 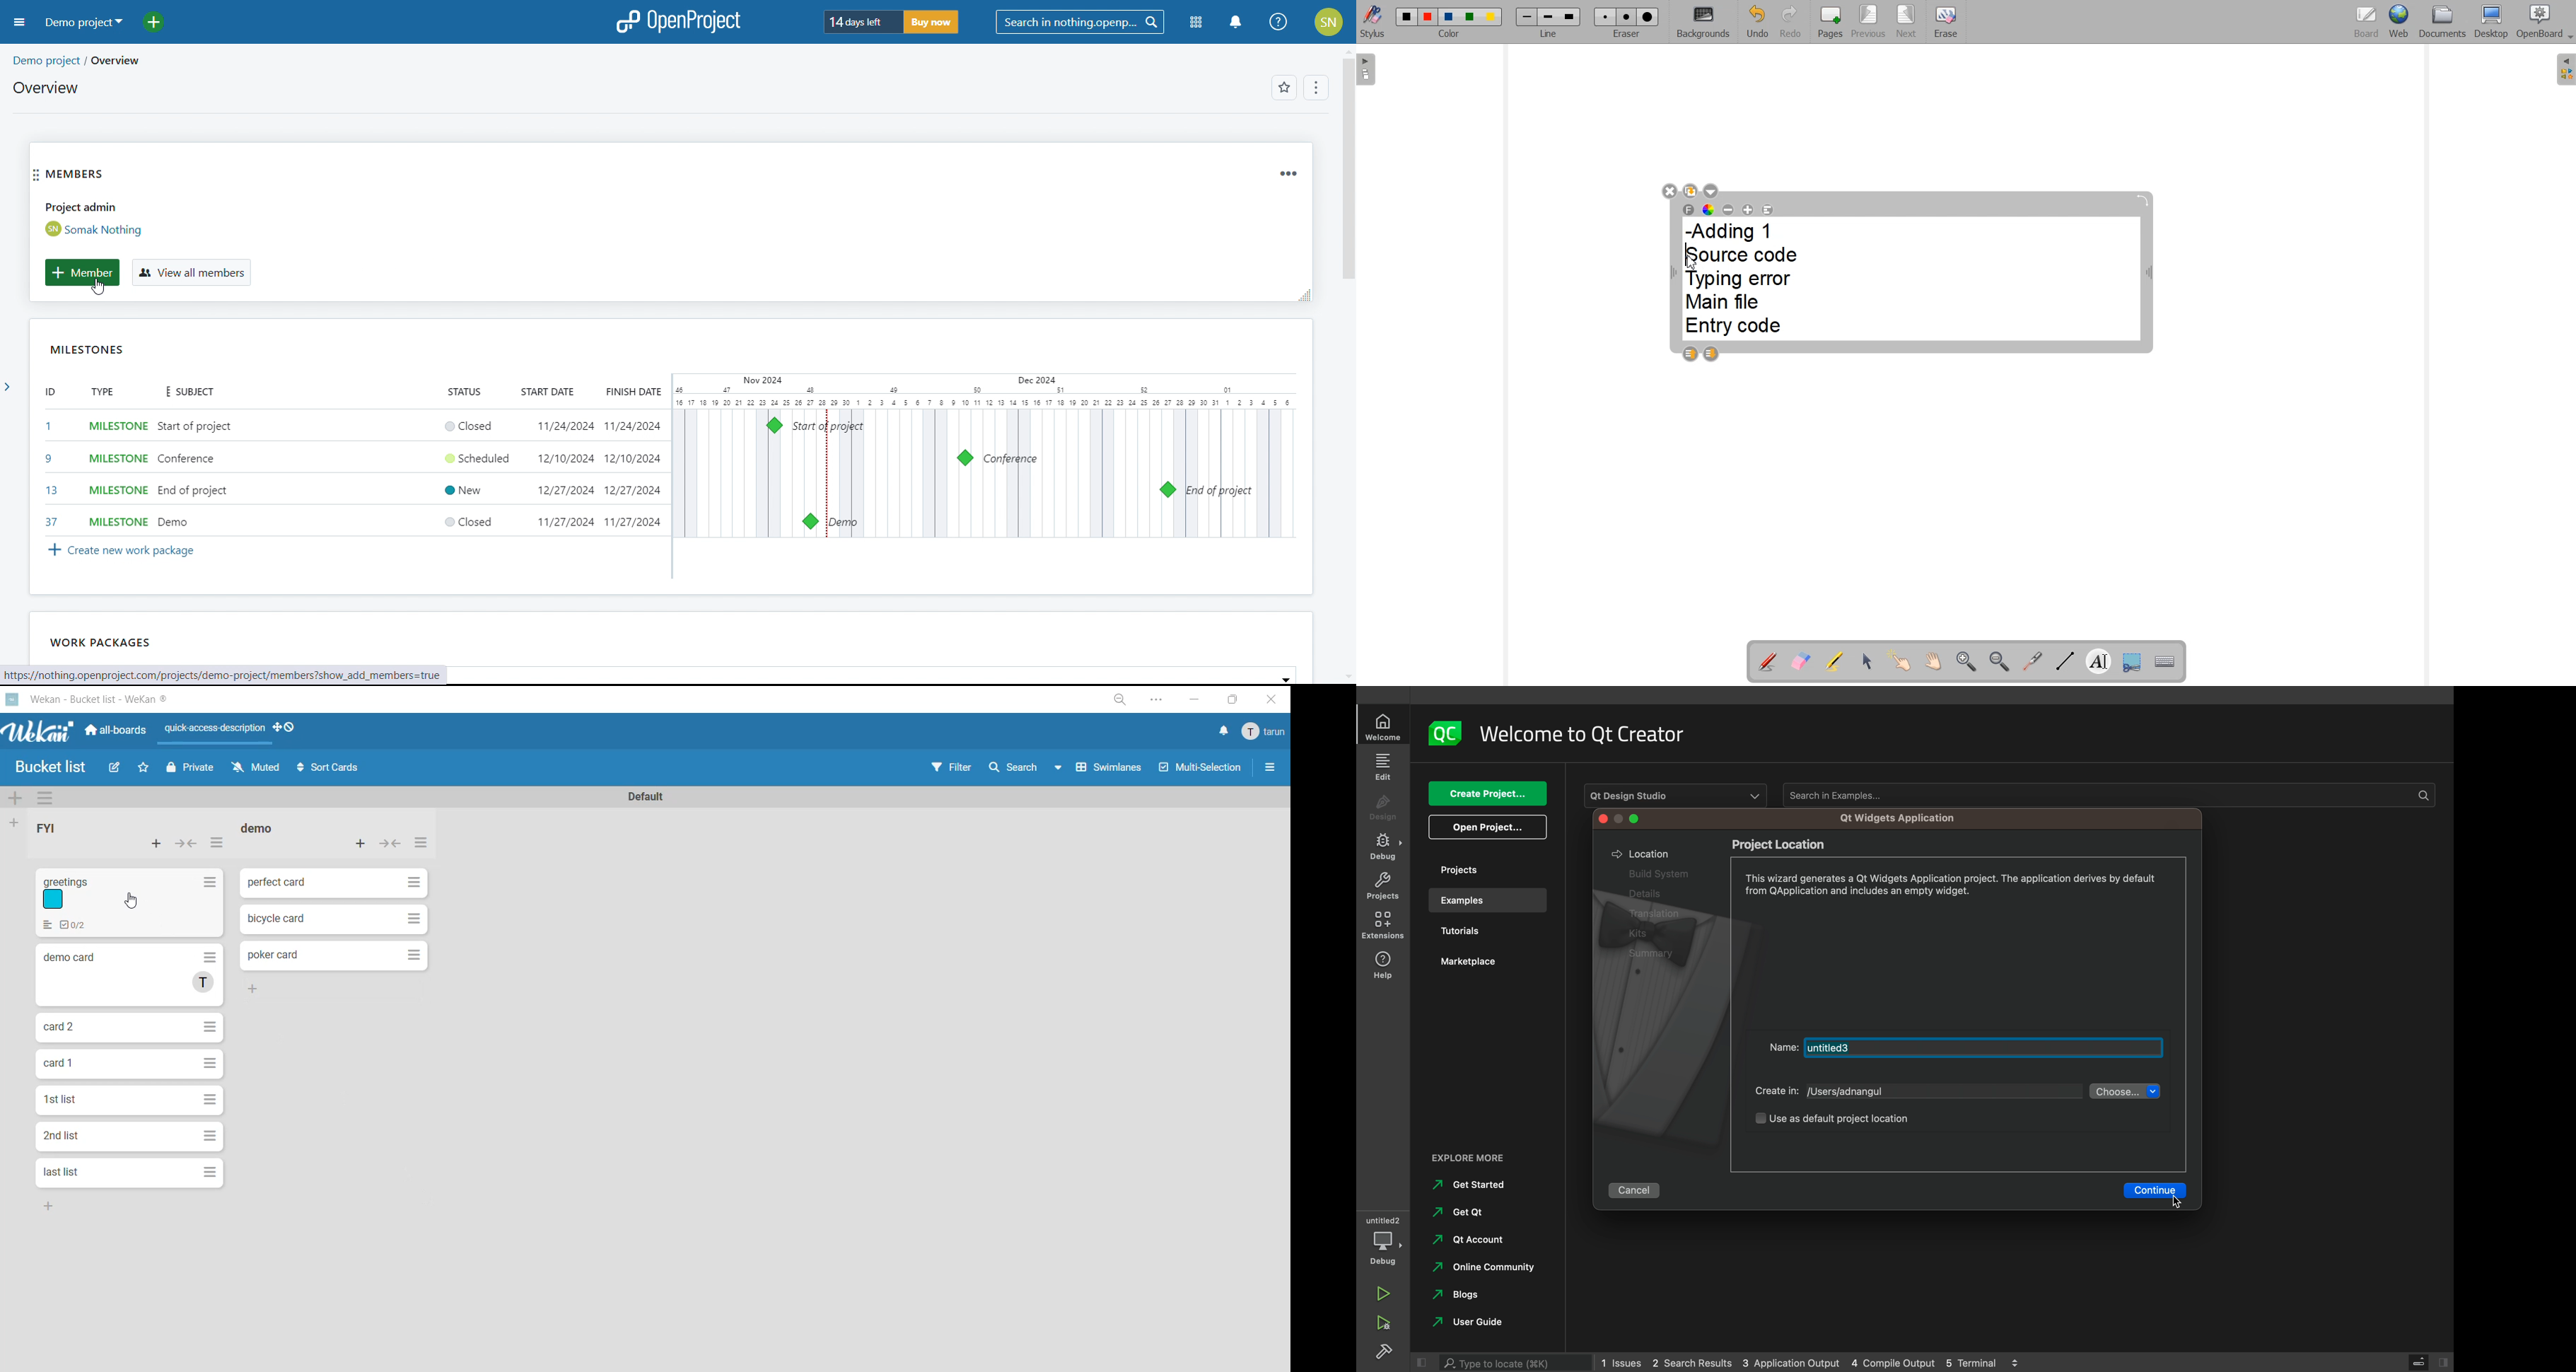 What do you see at coordinates (1120, 701) in the screenshot?
I see `zoom` at bounding box center [1120, 701].